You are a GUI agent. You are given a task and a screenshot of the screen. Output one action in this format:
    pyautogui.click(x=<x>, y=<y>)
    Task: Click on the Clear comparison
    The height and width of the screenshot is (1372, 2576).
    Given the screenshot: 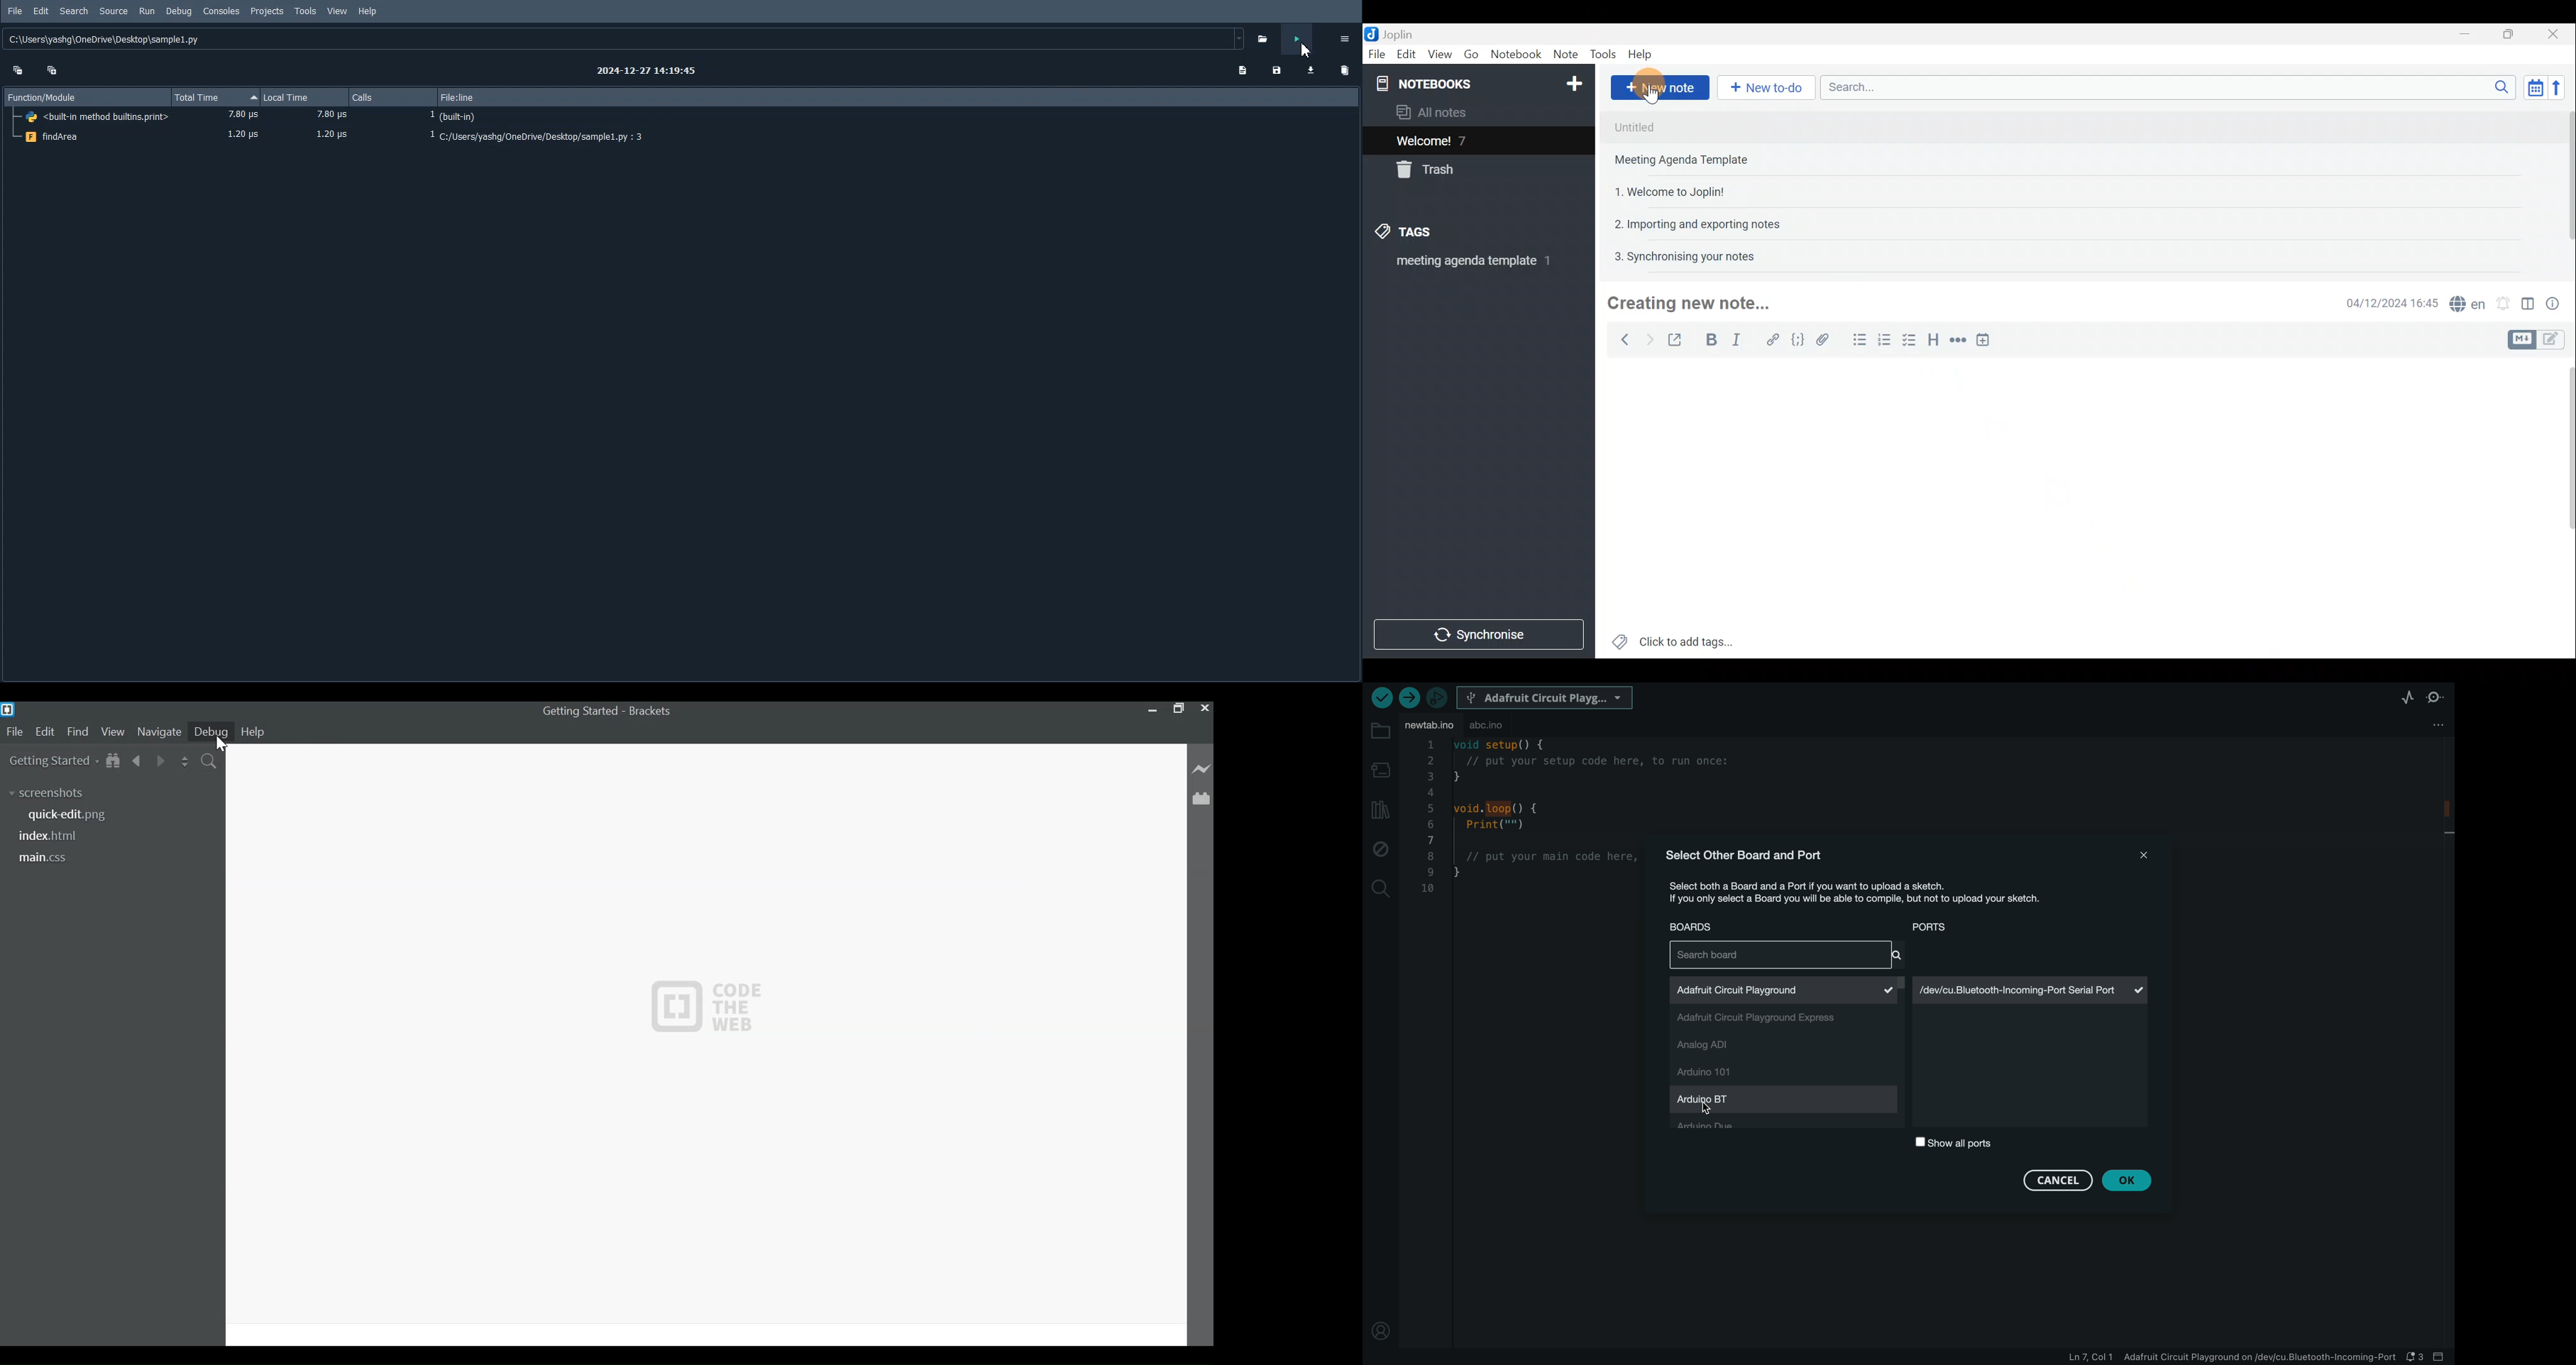 What is the action you would take?
    pyautogui.click(x=1345, y=70)
    